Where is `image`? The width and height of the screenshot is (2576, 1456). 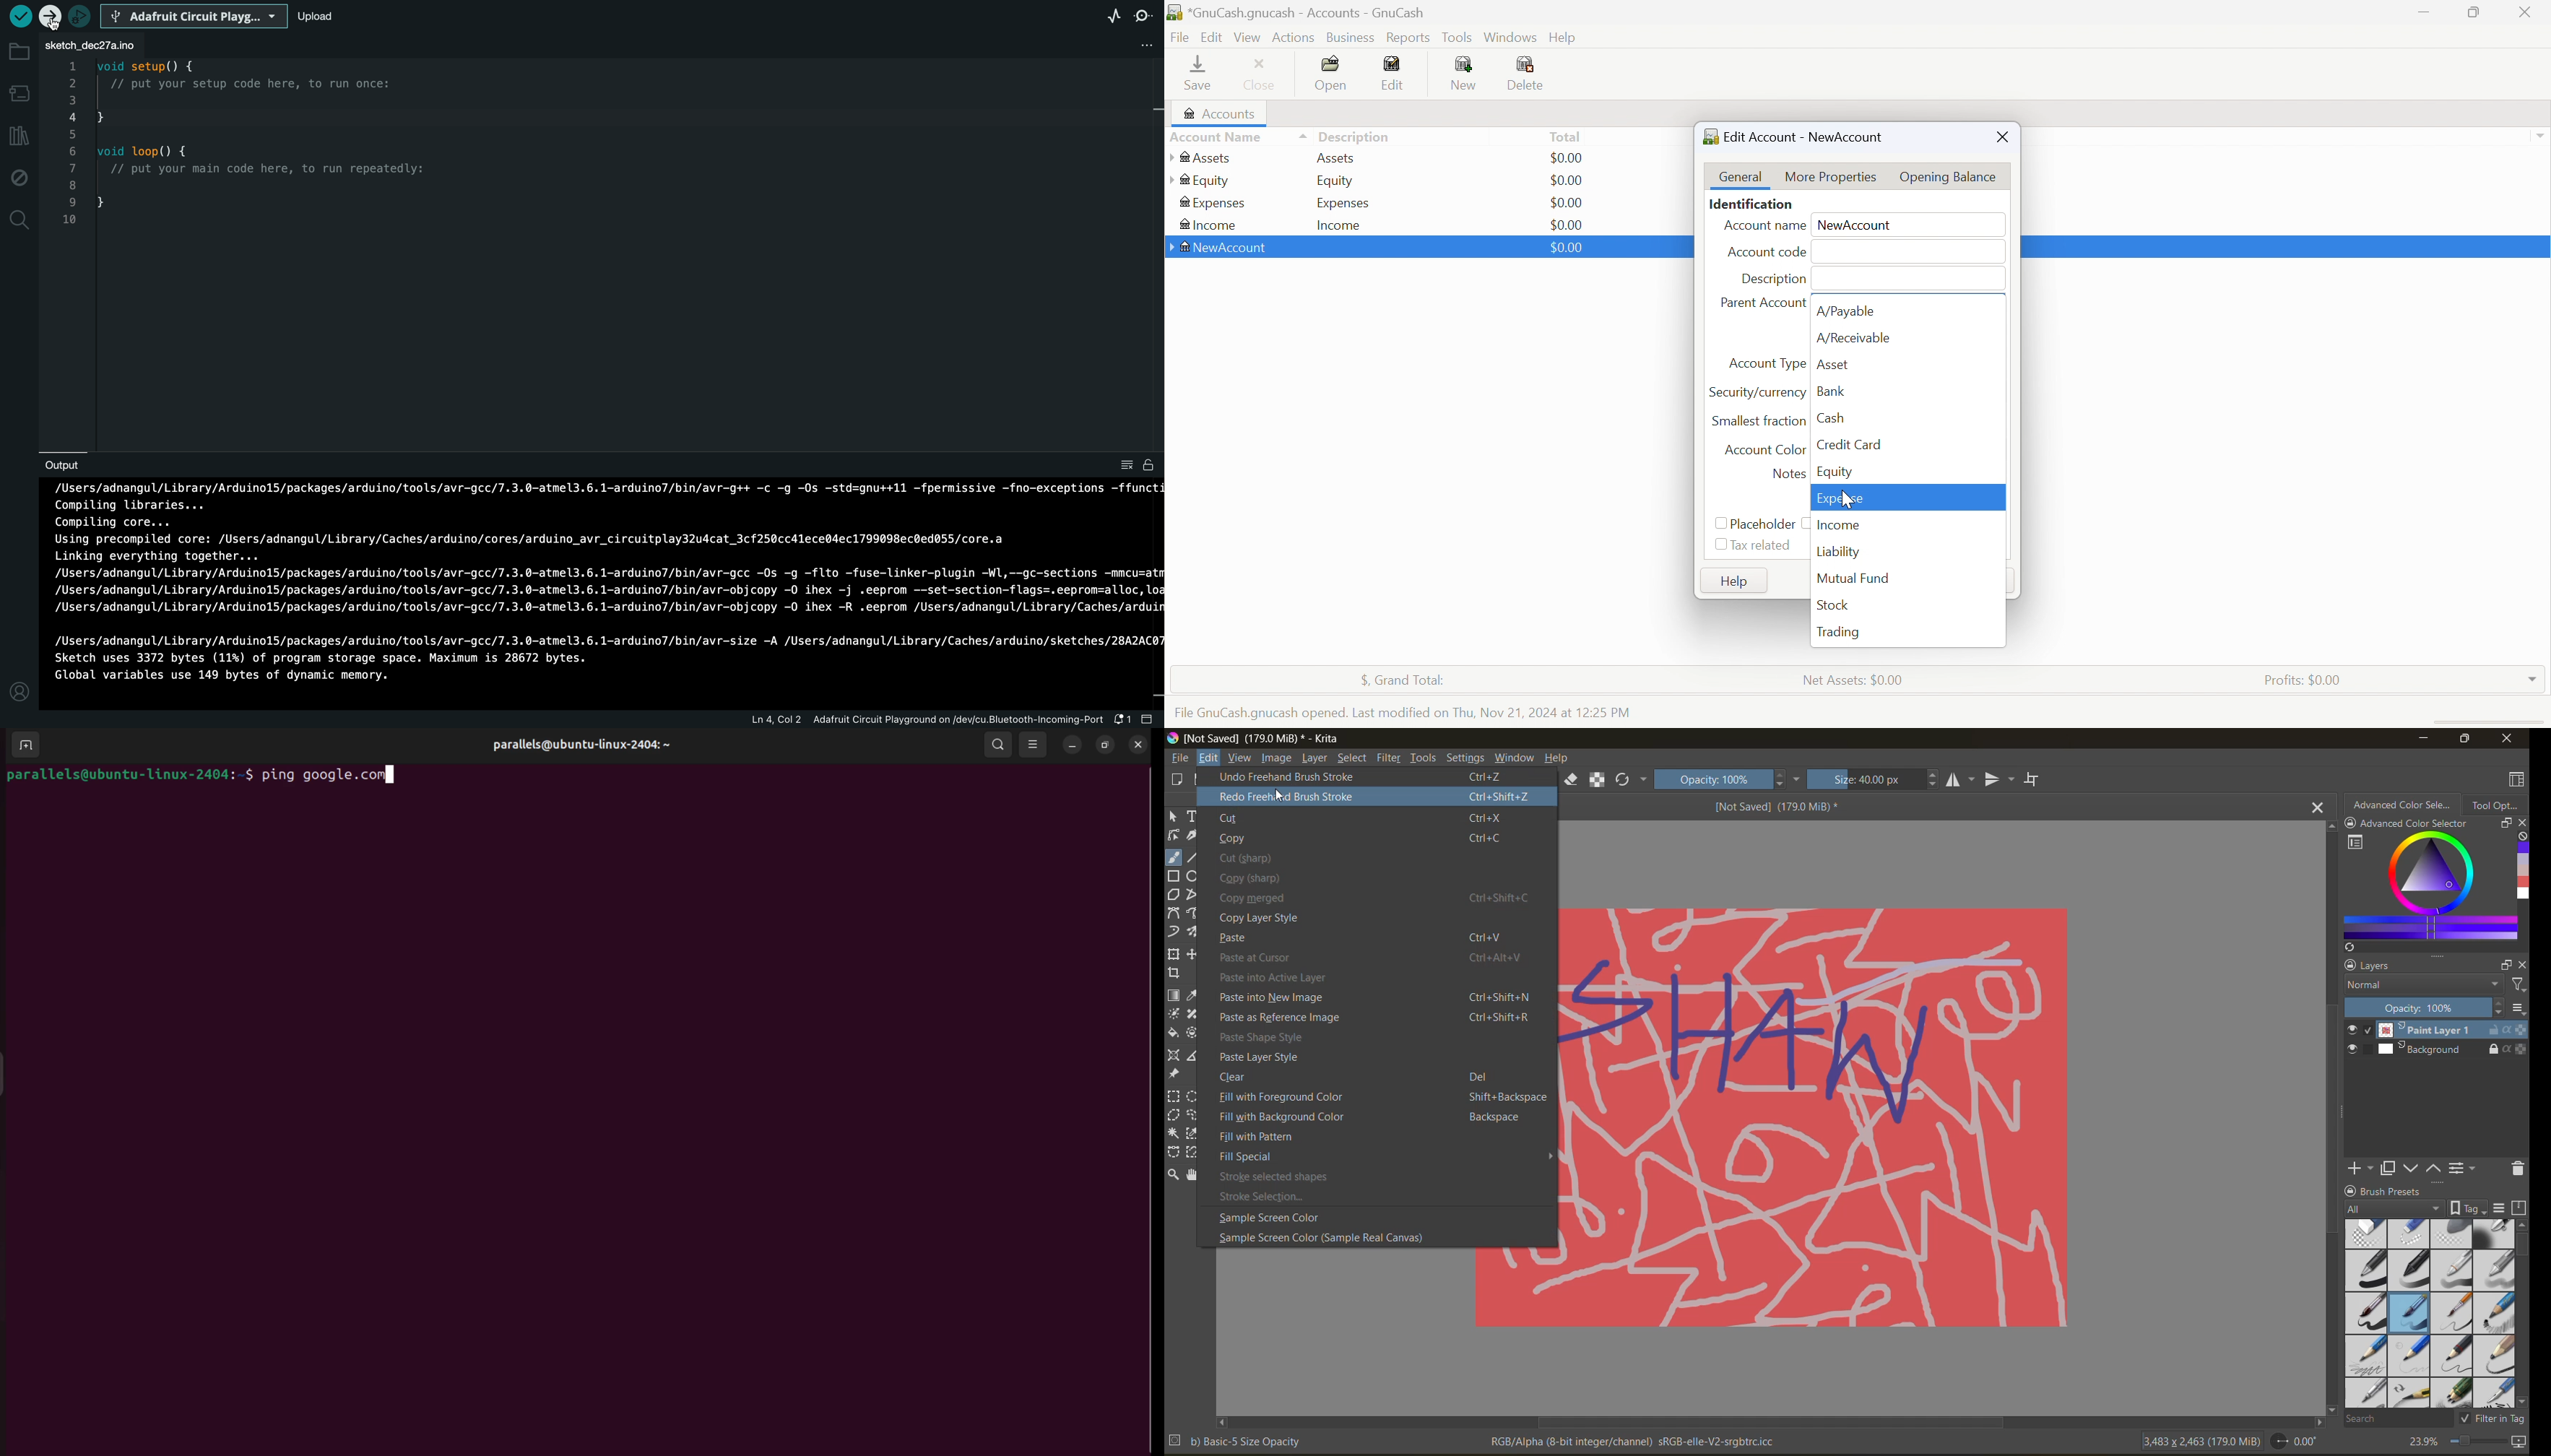 image is located at coordinates (1276, 758).